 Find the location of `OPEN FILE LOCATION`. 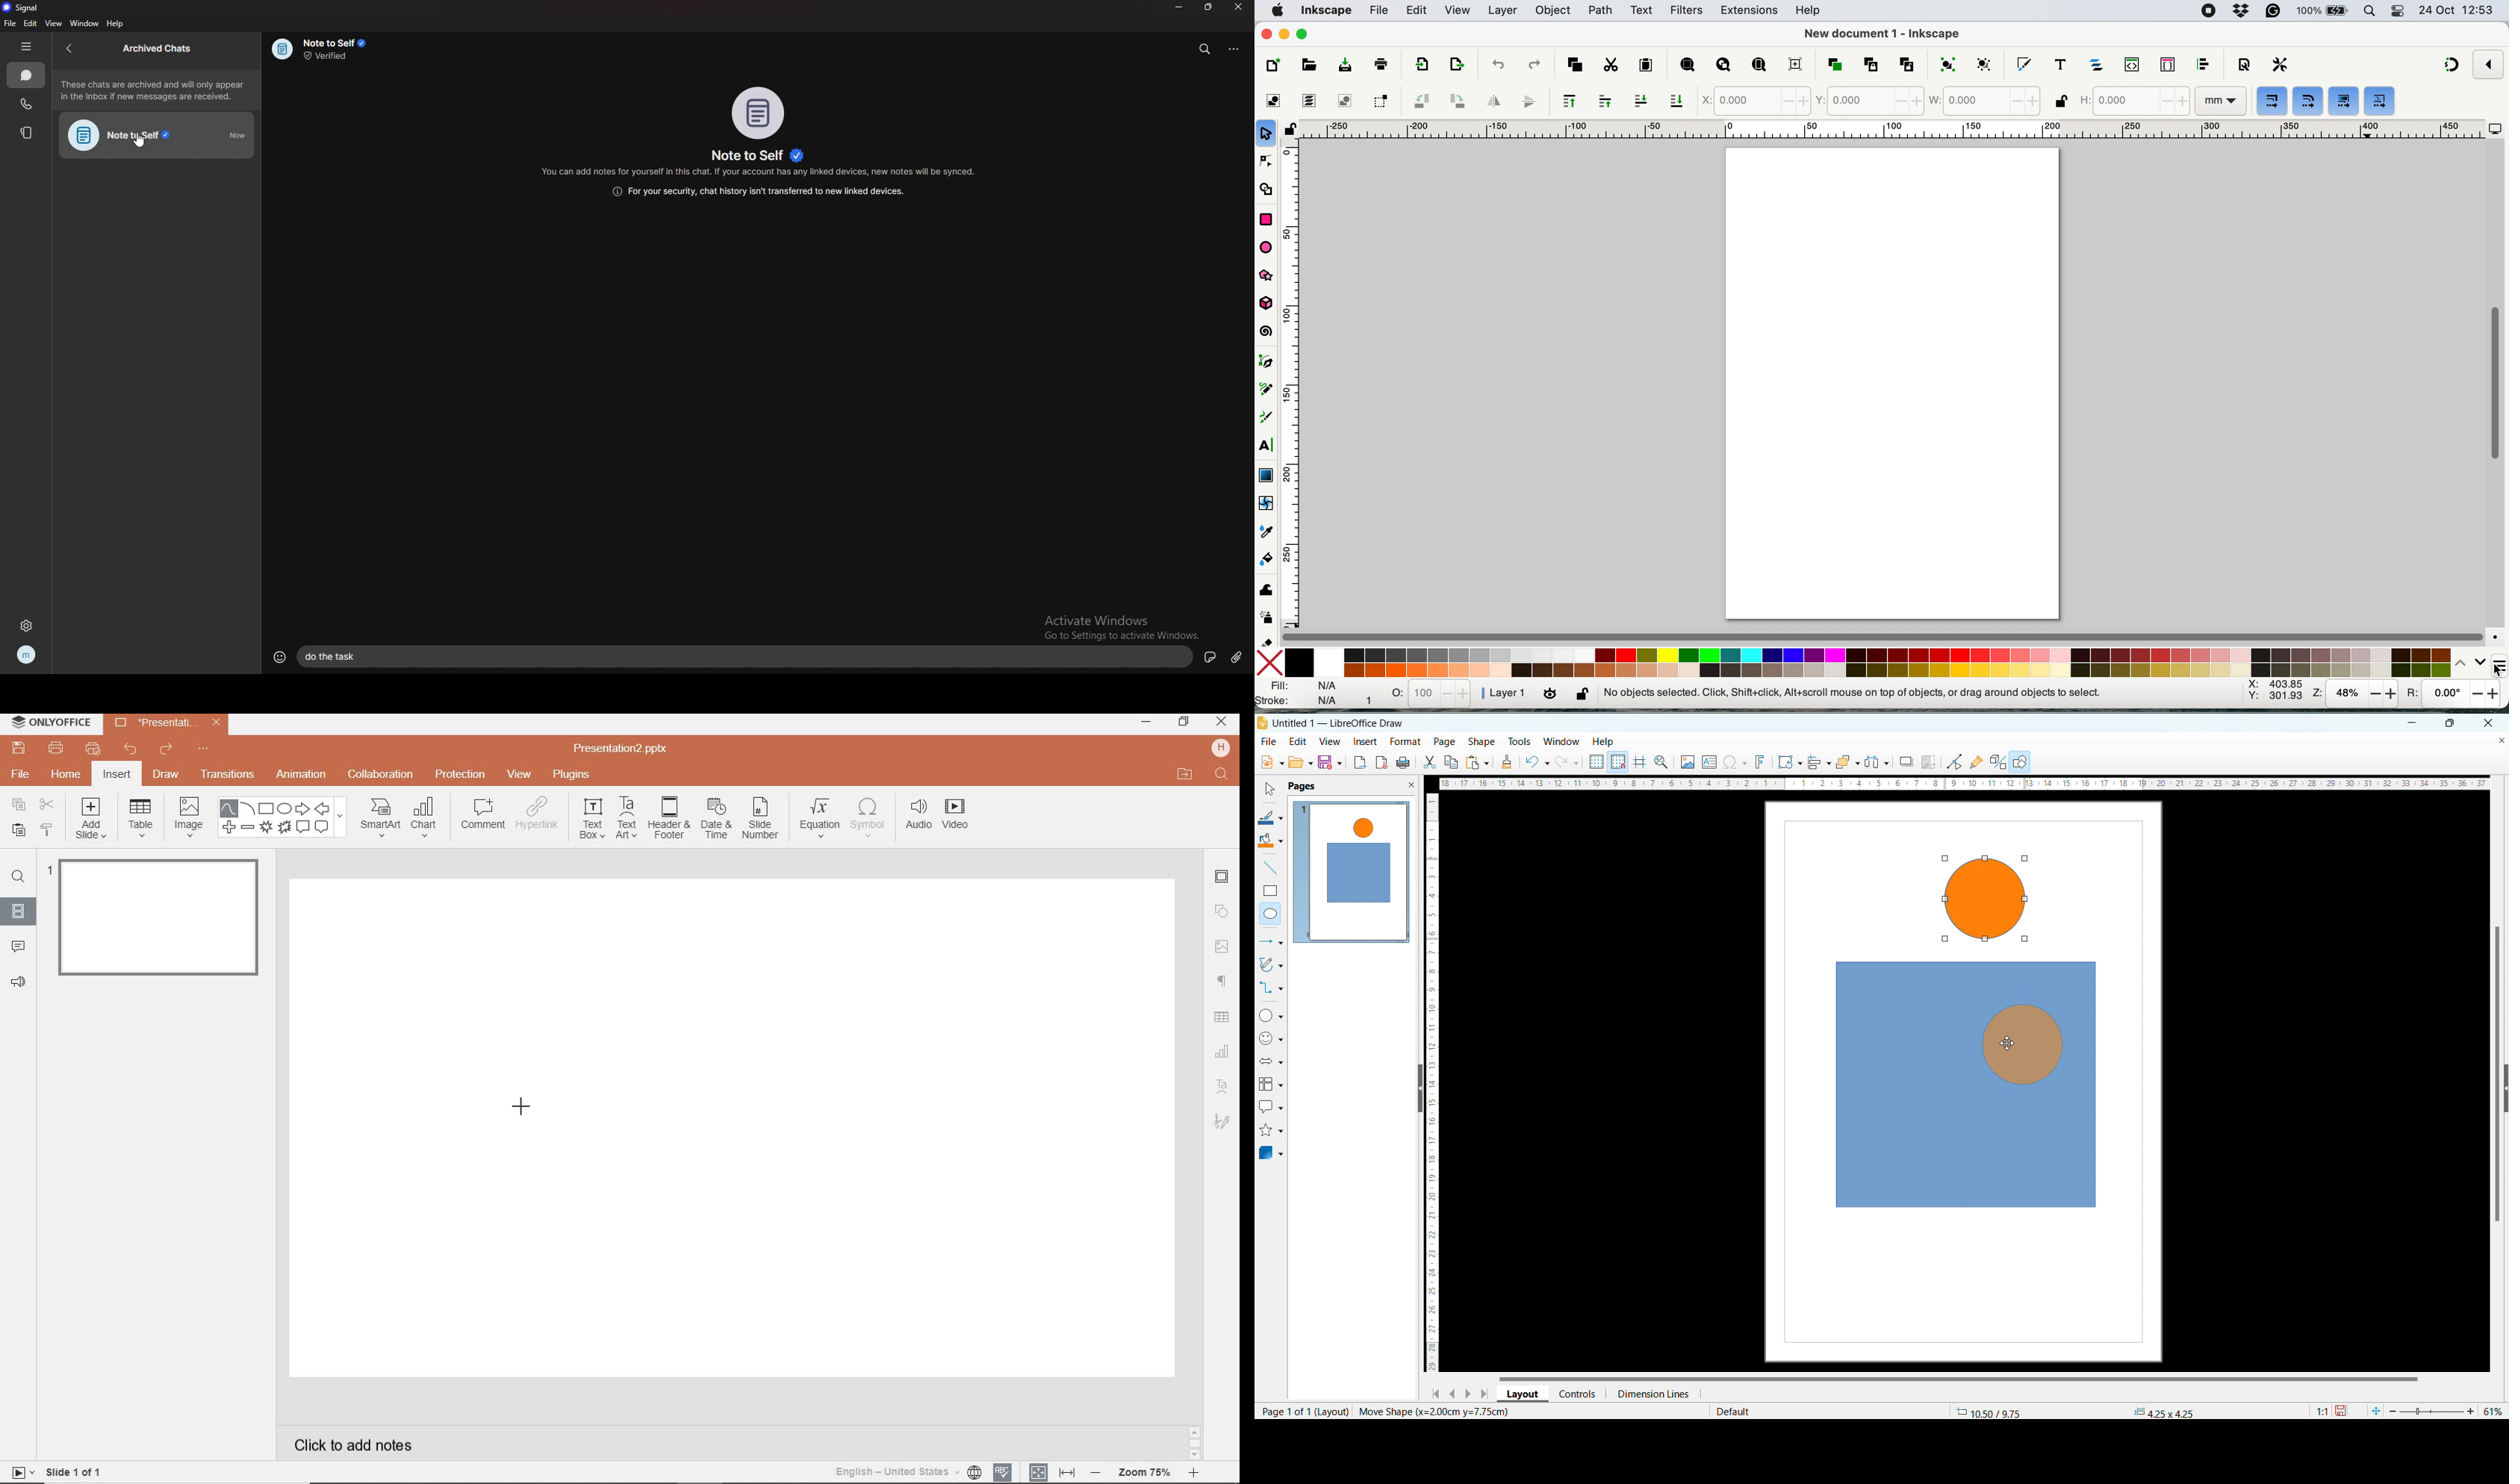

OPEN FILE LOCATION is located at coordinates (1185, 775).